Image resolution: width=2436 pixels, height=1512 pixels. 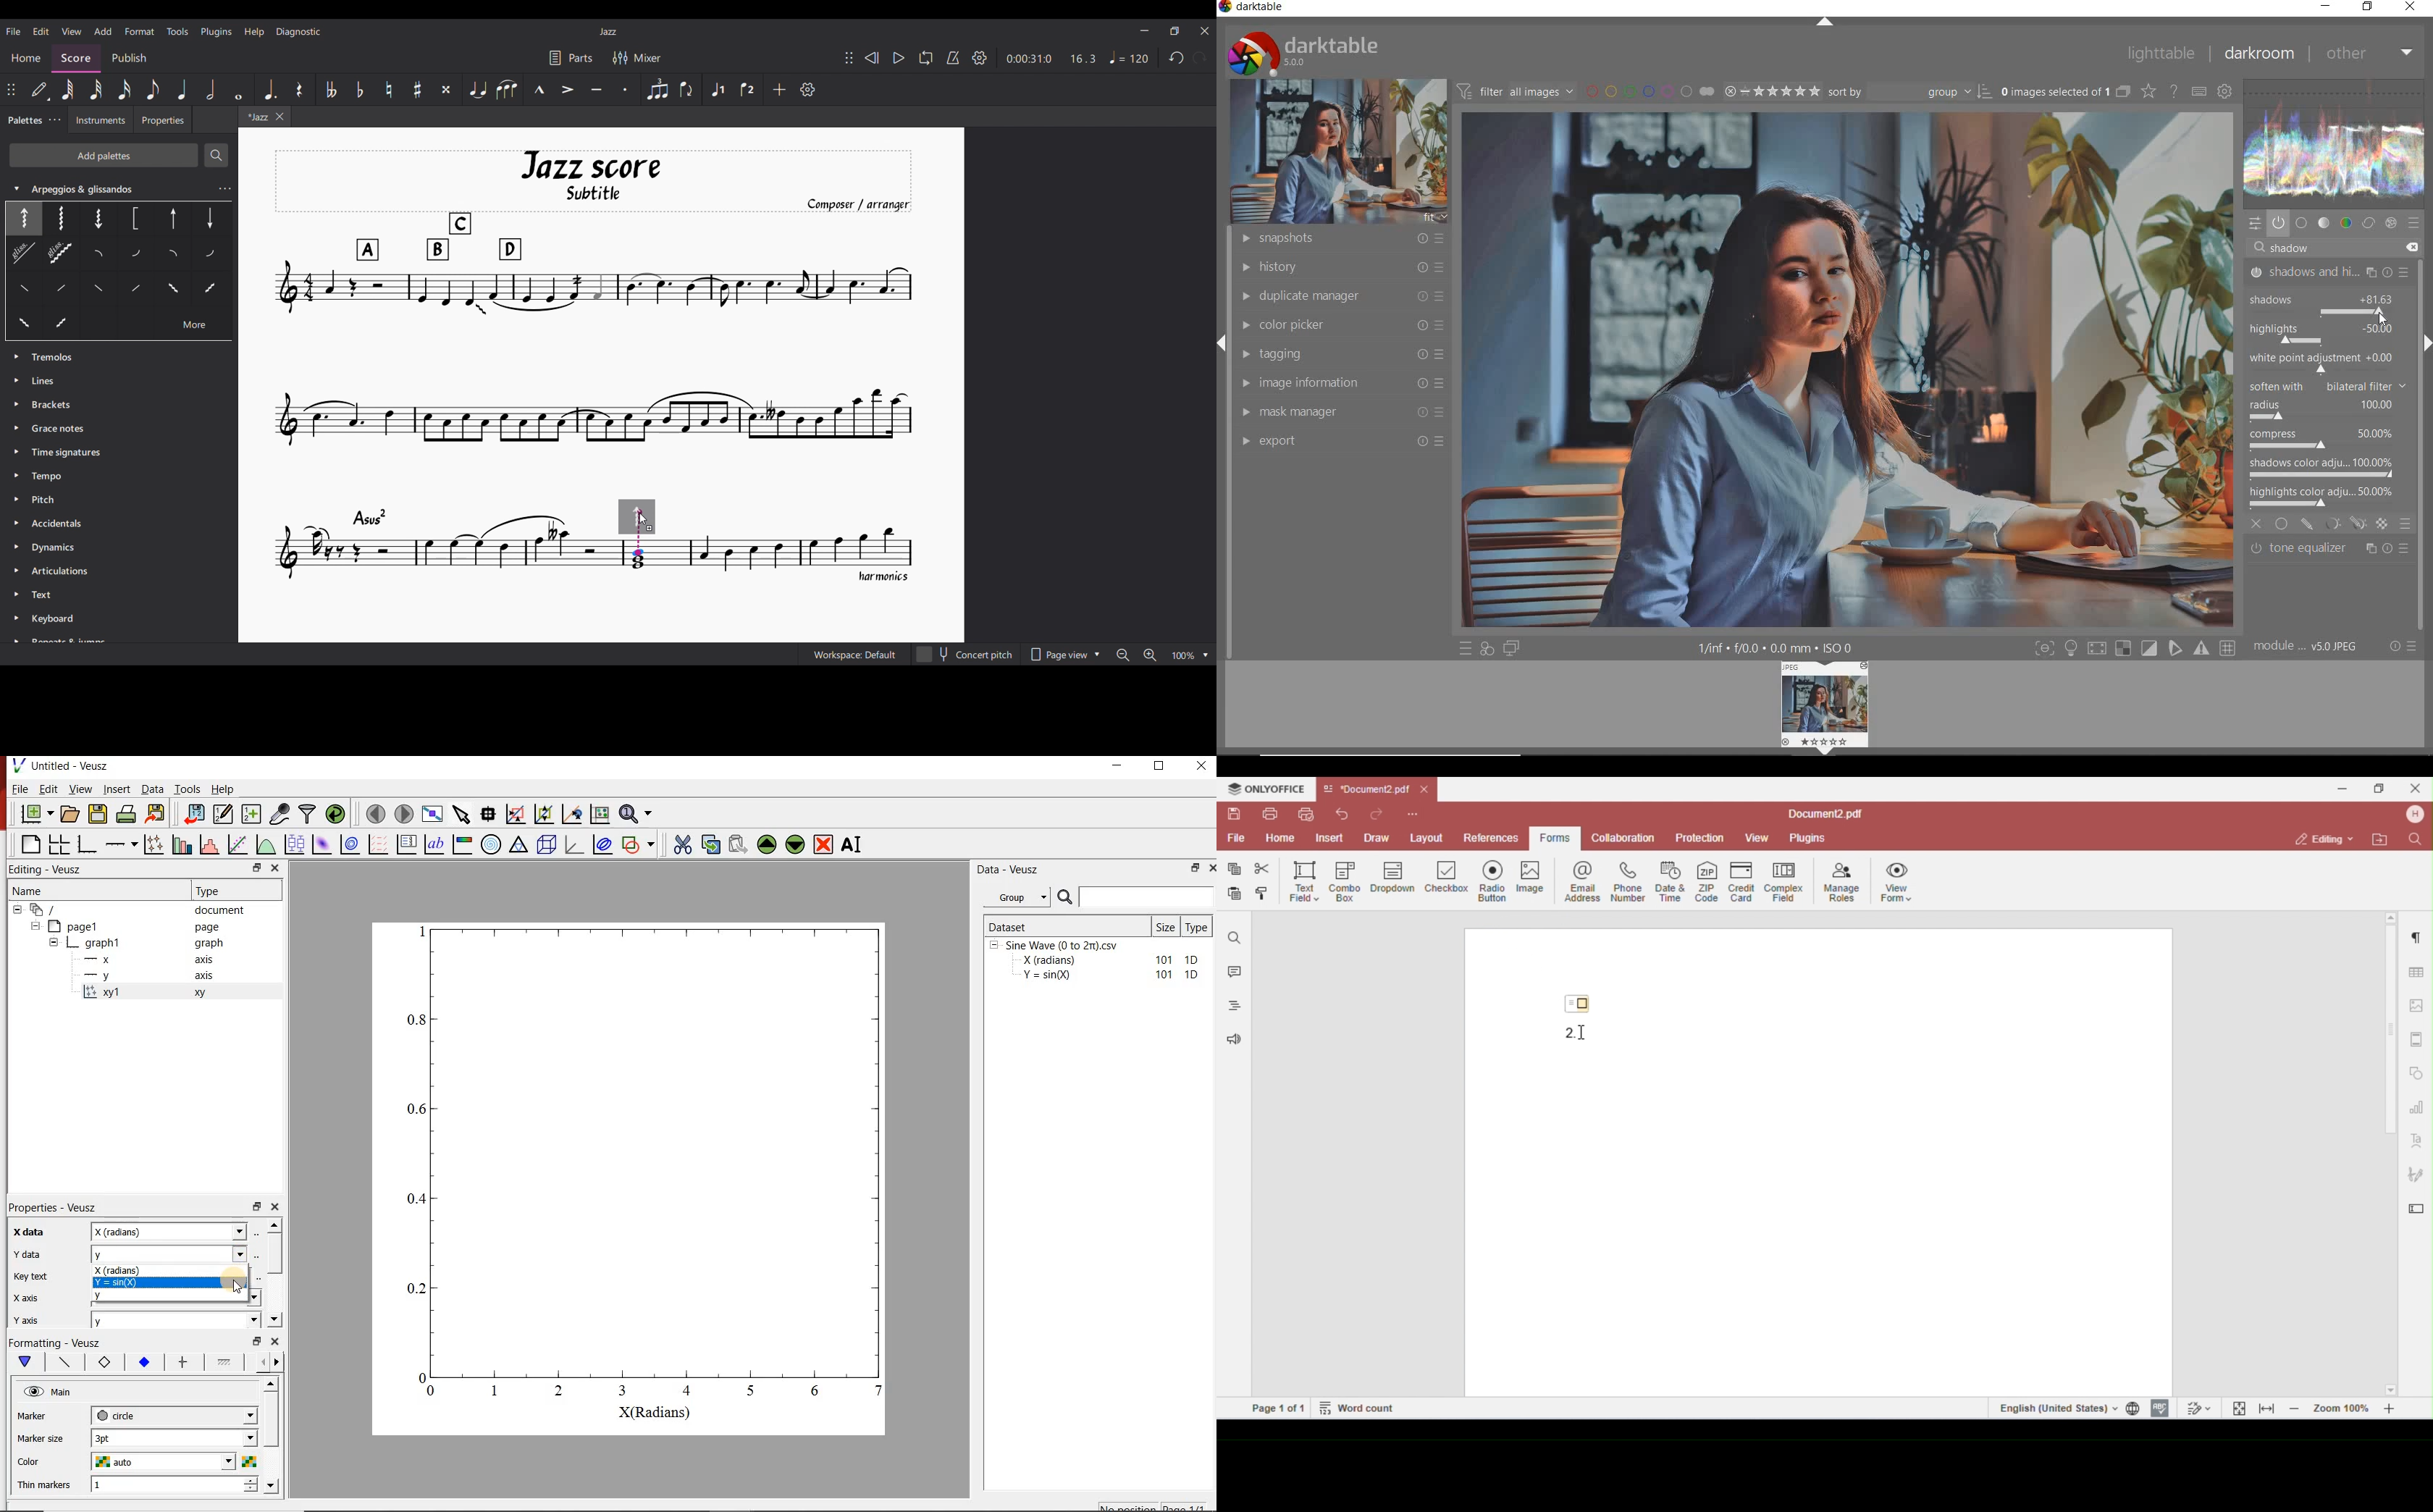 I want to click on Rest, so click(x=299, y=90).